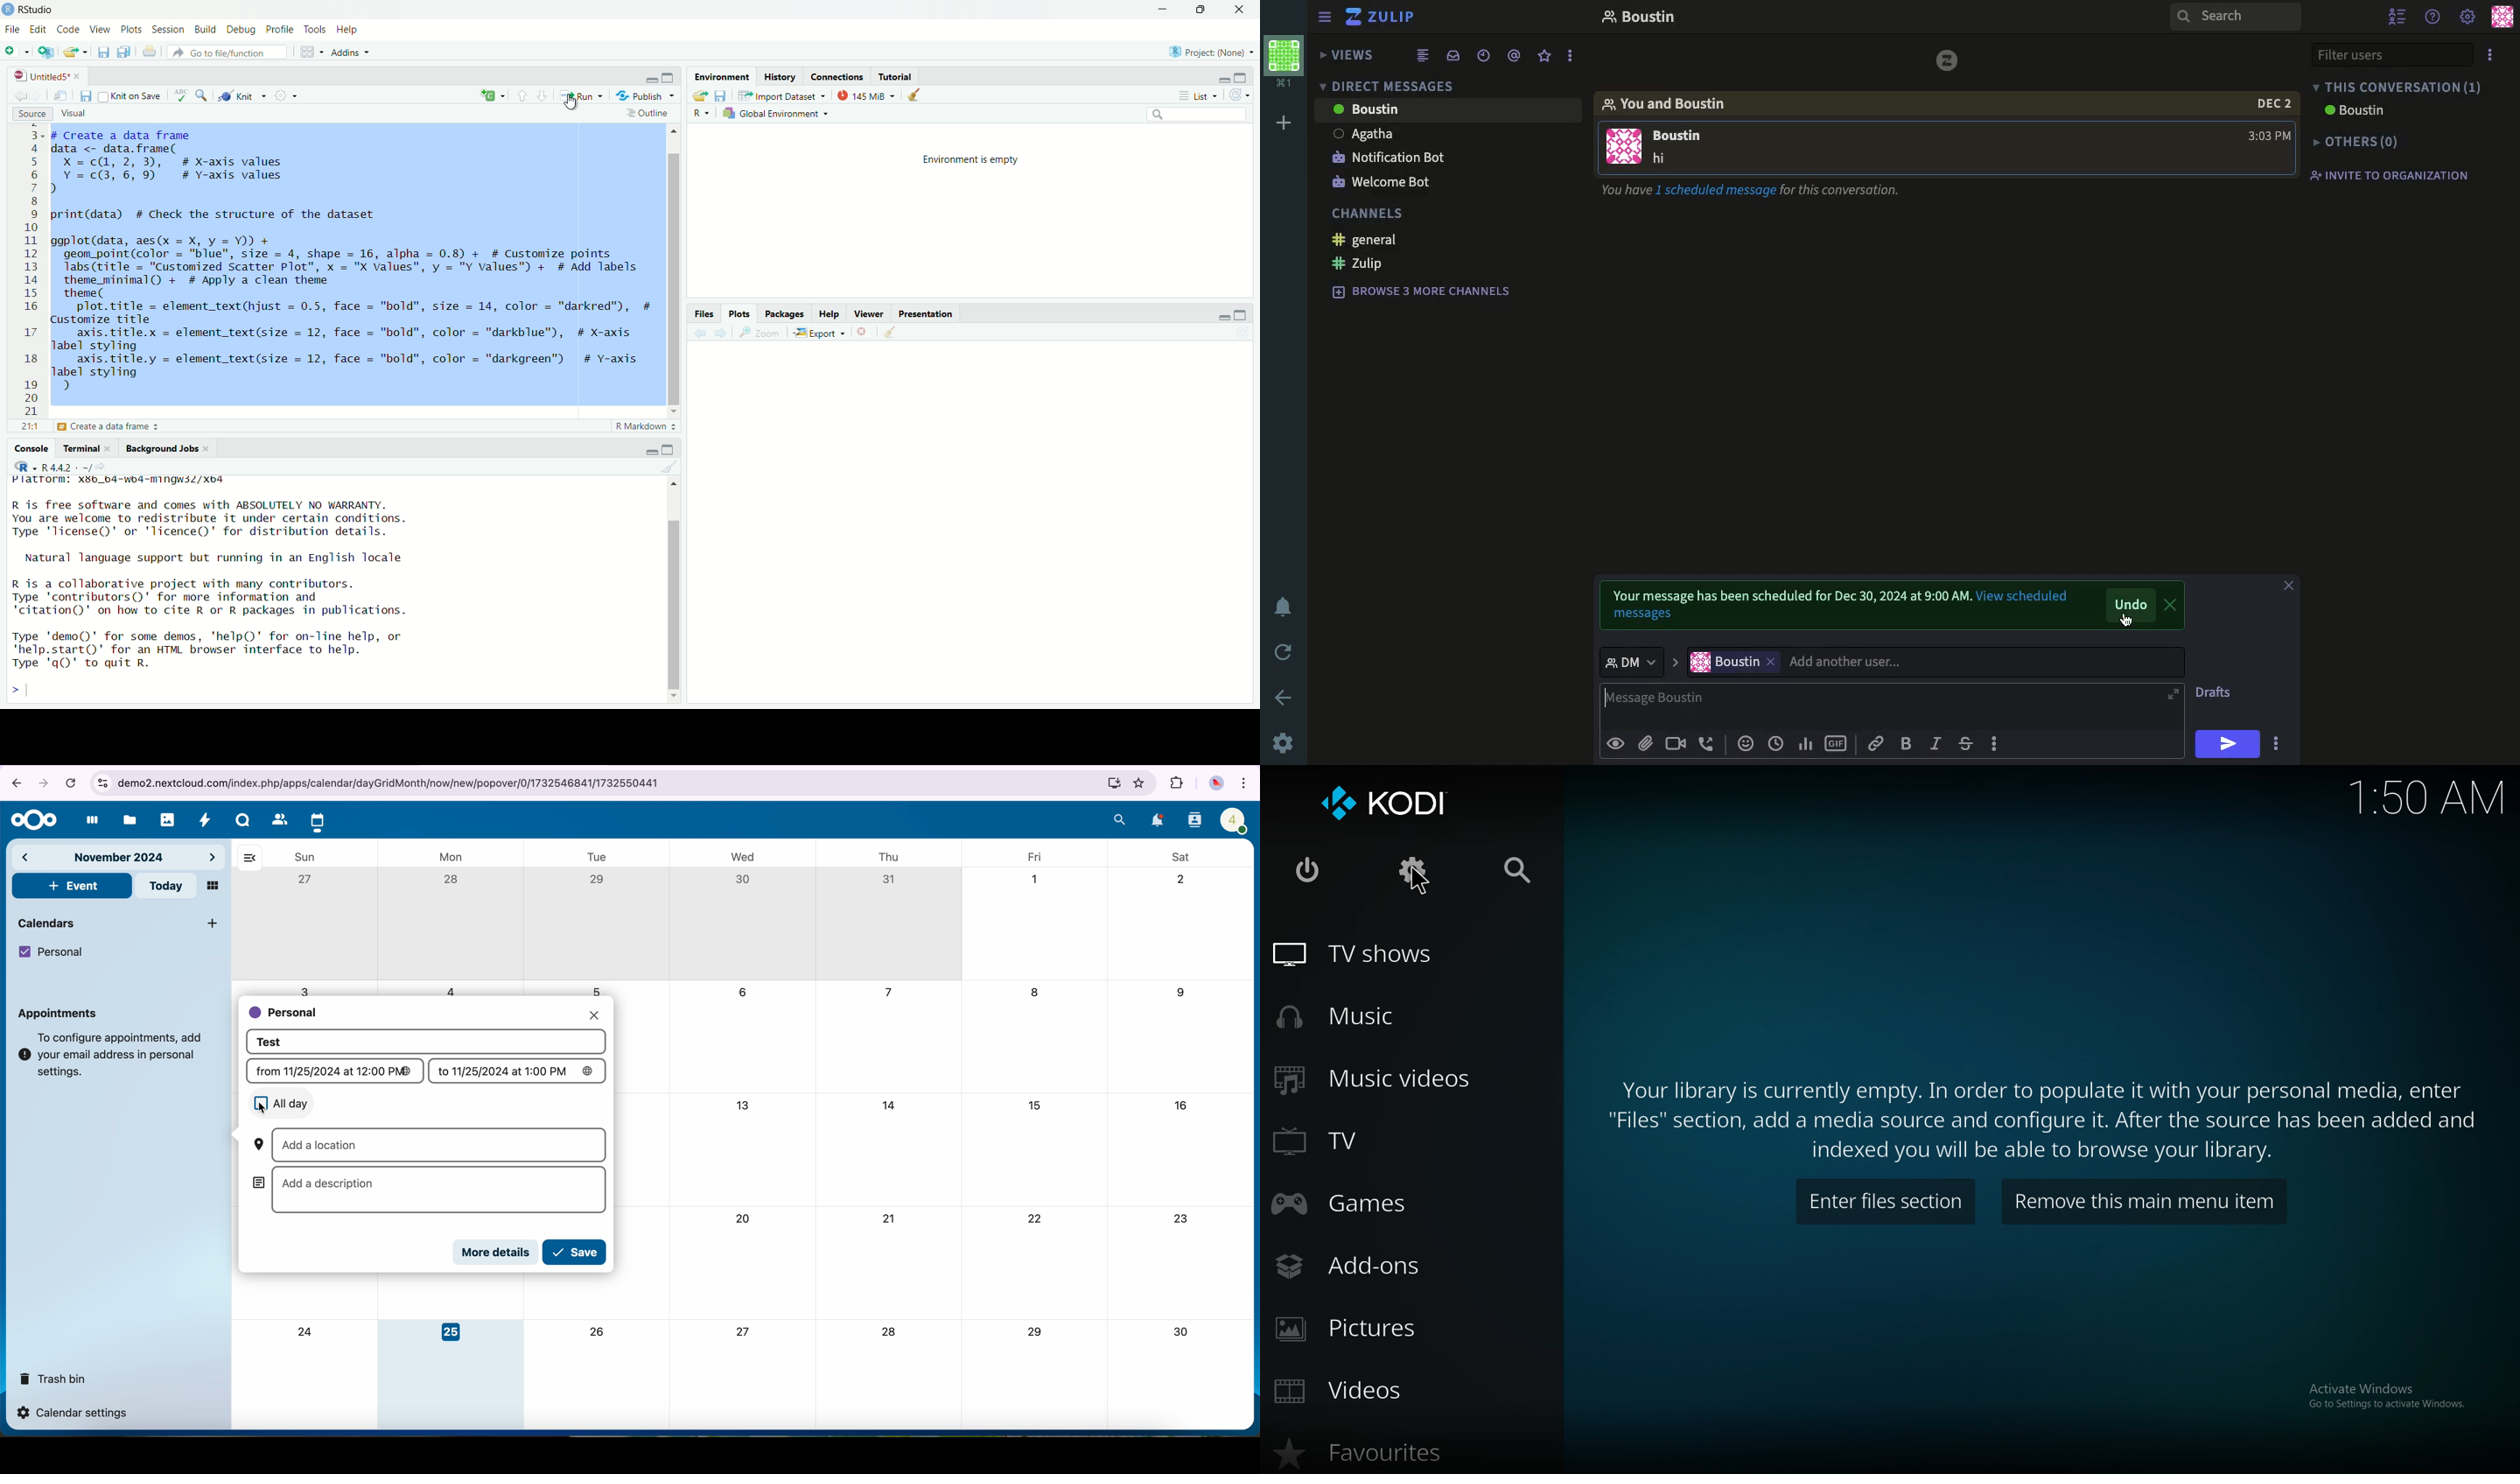  What do you see at coordinates (2429, 797) in the screenshot?
I see `1:50 AM` at bounding box center [2429, 797].